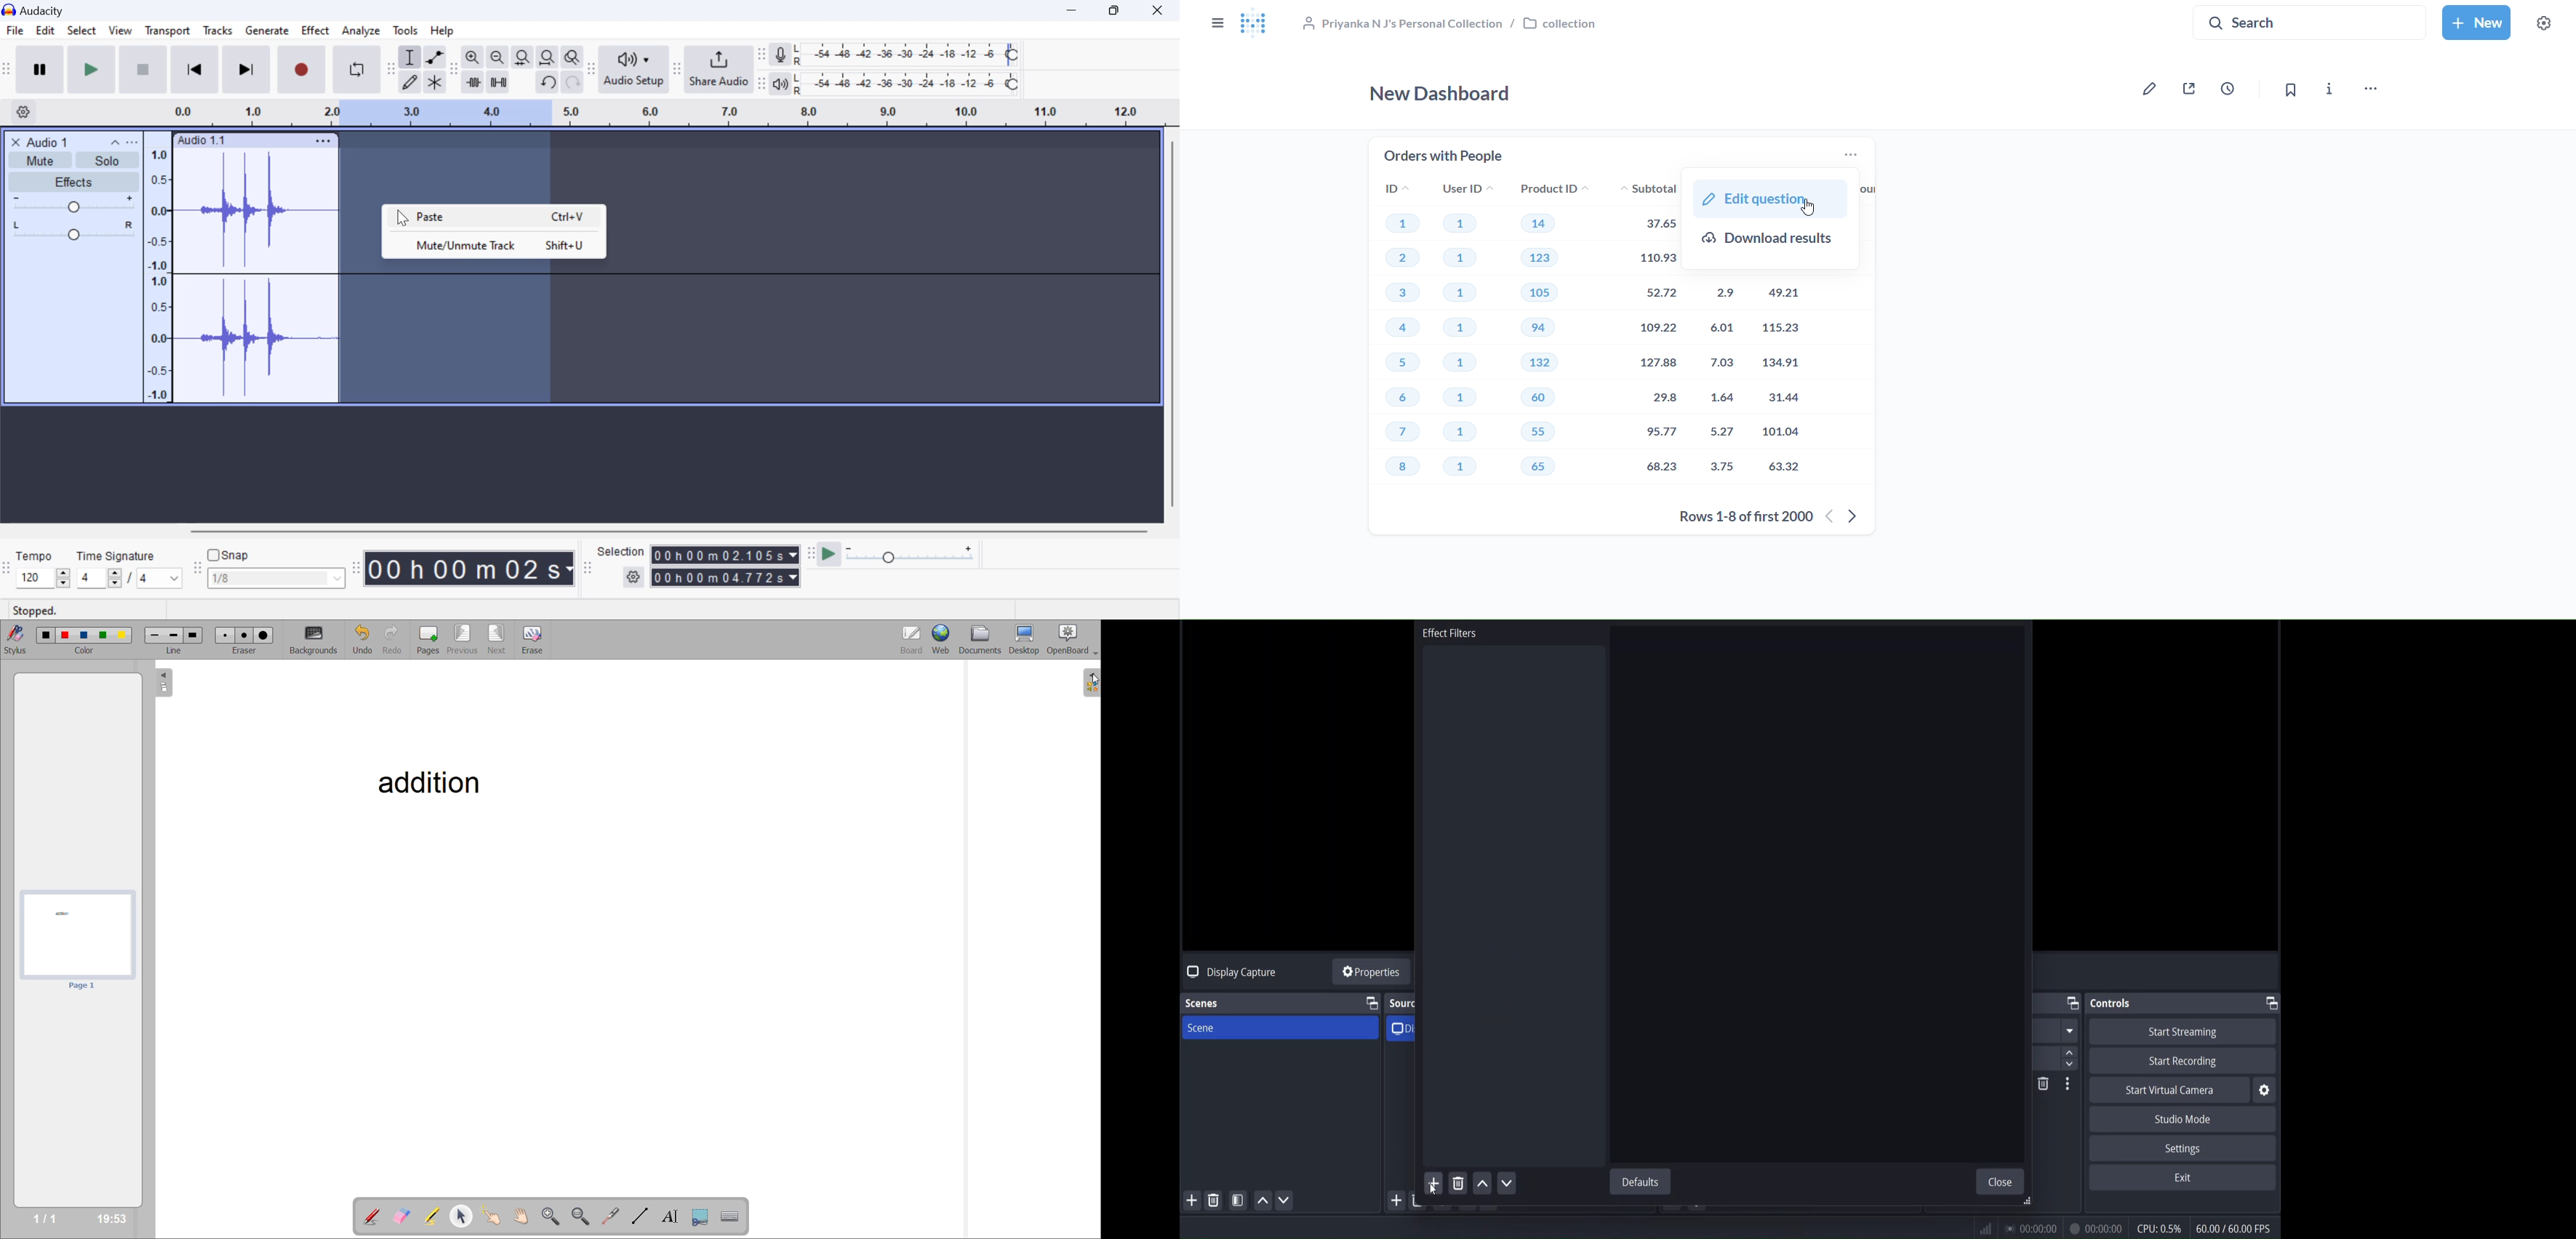 The width and height of the screenshot is (2576, 1260). Describe the element at coordinates (1285, 1202) in the screenshot. I see `move scene down` at that location.